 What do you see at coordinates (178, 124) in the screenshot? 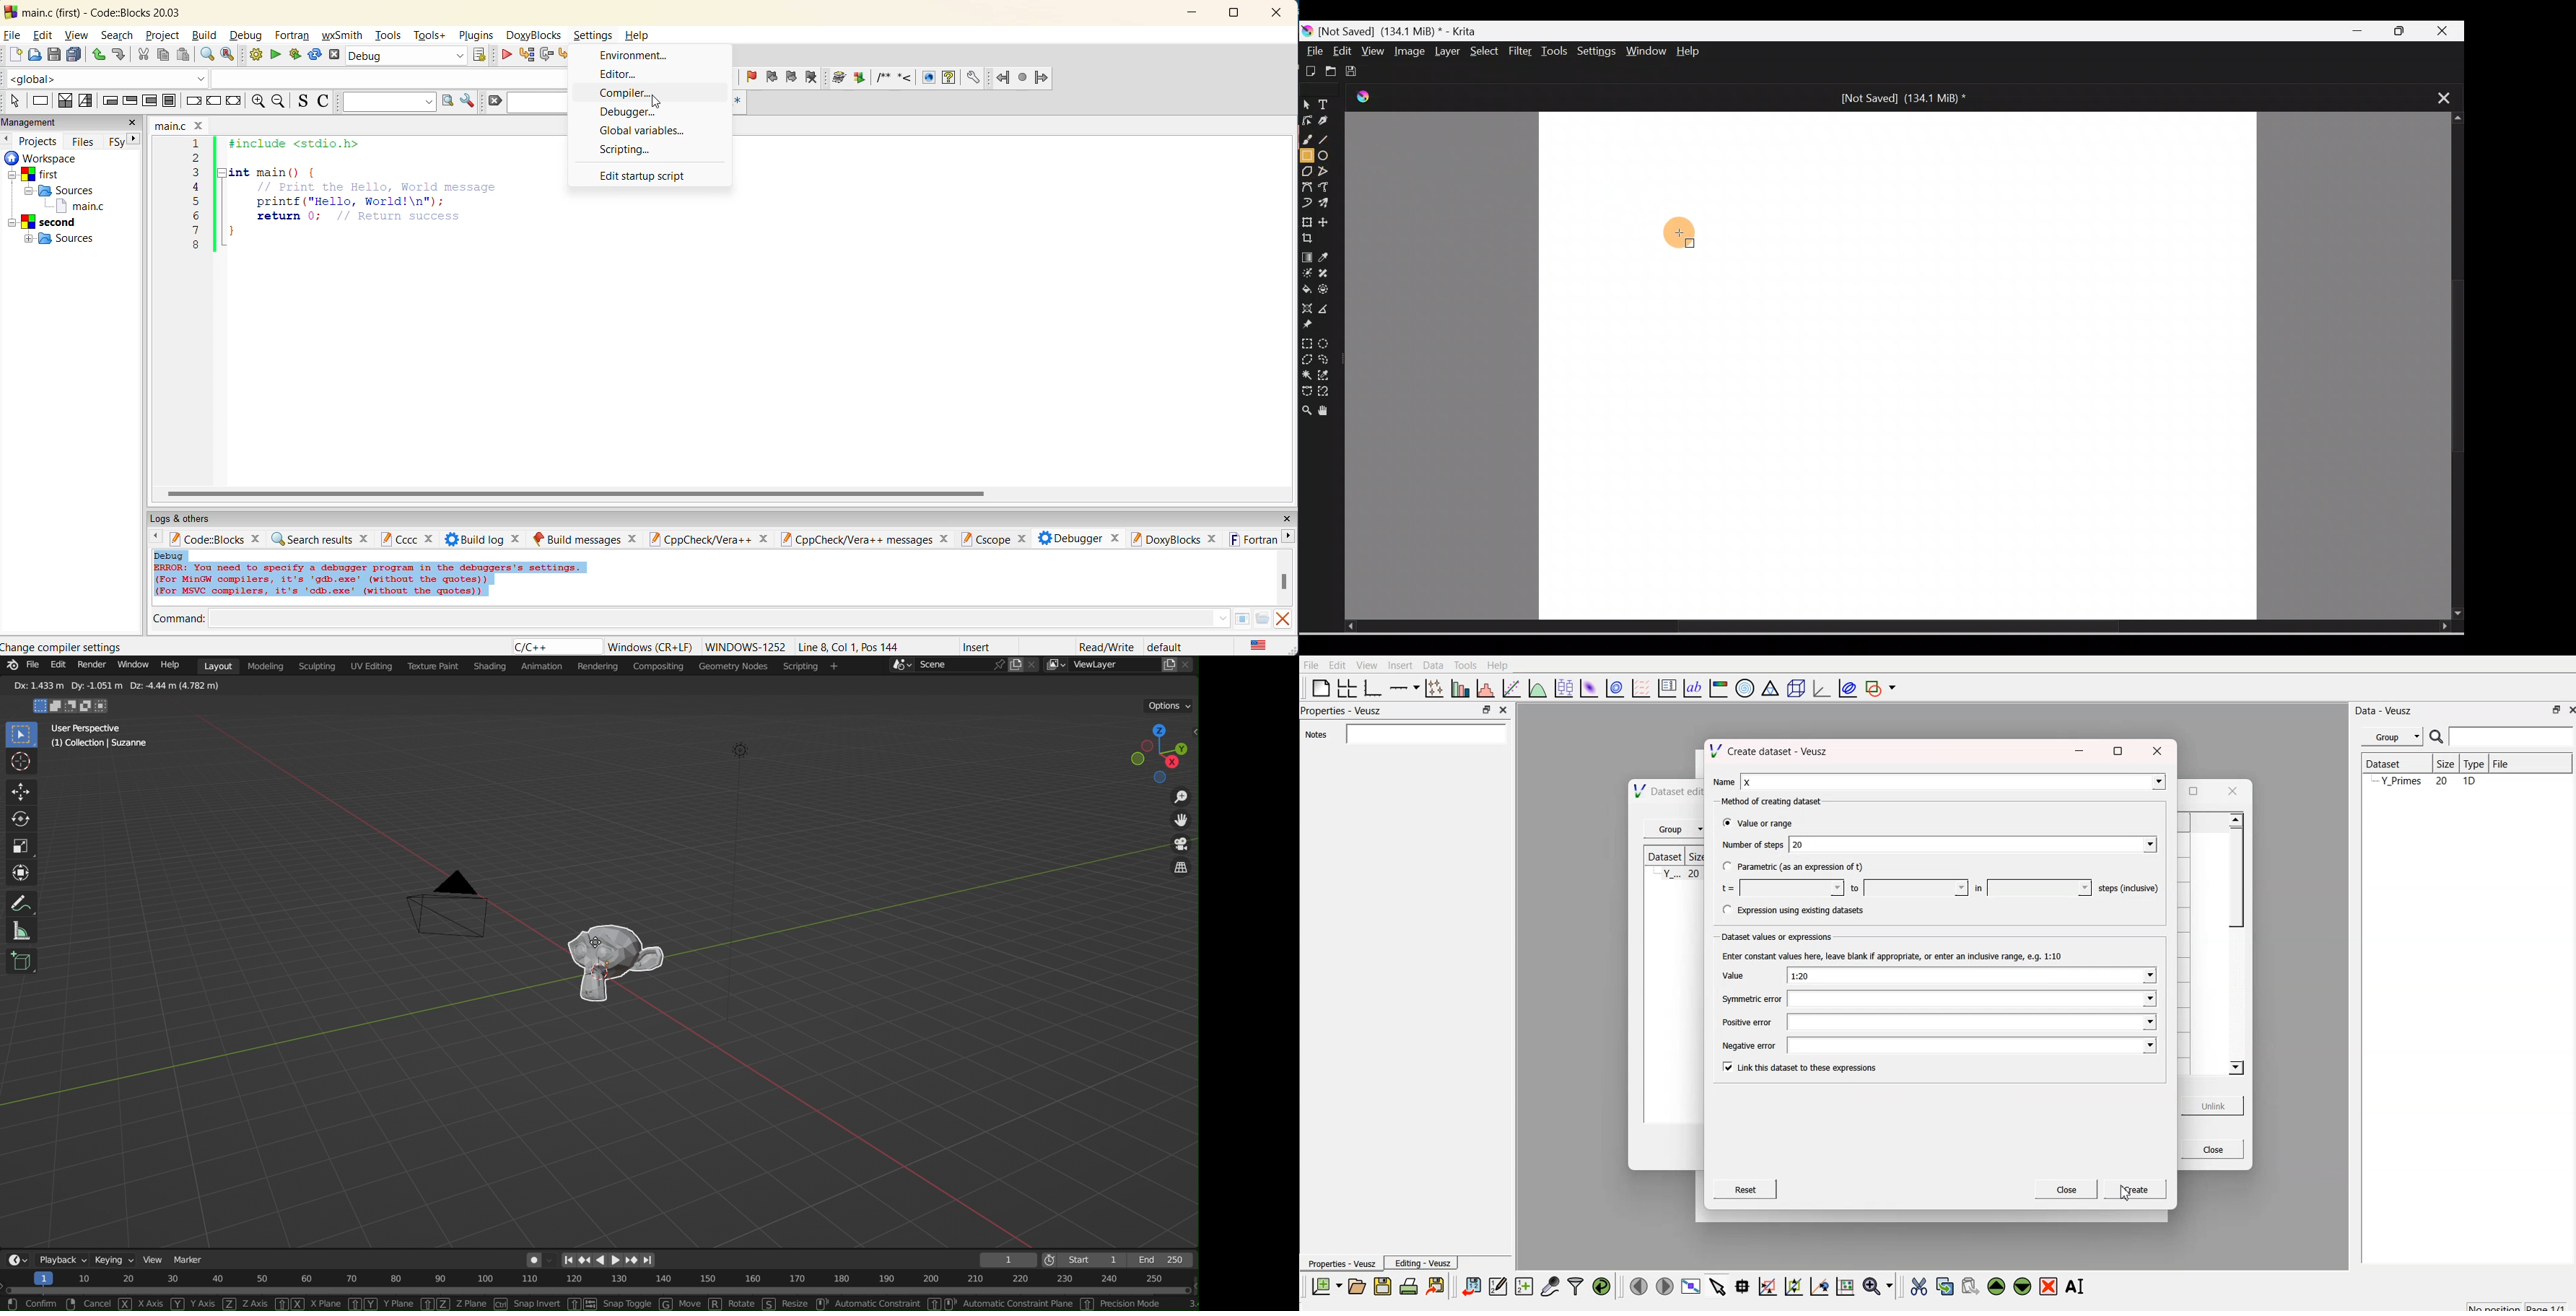
I see `filename` at bounding box center [178, 124].